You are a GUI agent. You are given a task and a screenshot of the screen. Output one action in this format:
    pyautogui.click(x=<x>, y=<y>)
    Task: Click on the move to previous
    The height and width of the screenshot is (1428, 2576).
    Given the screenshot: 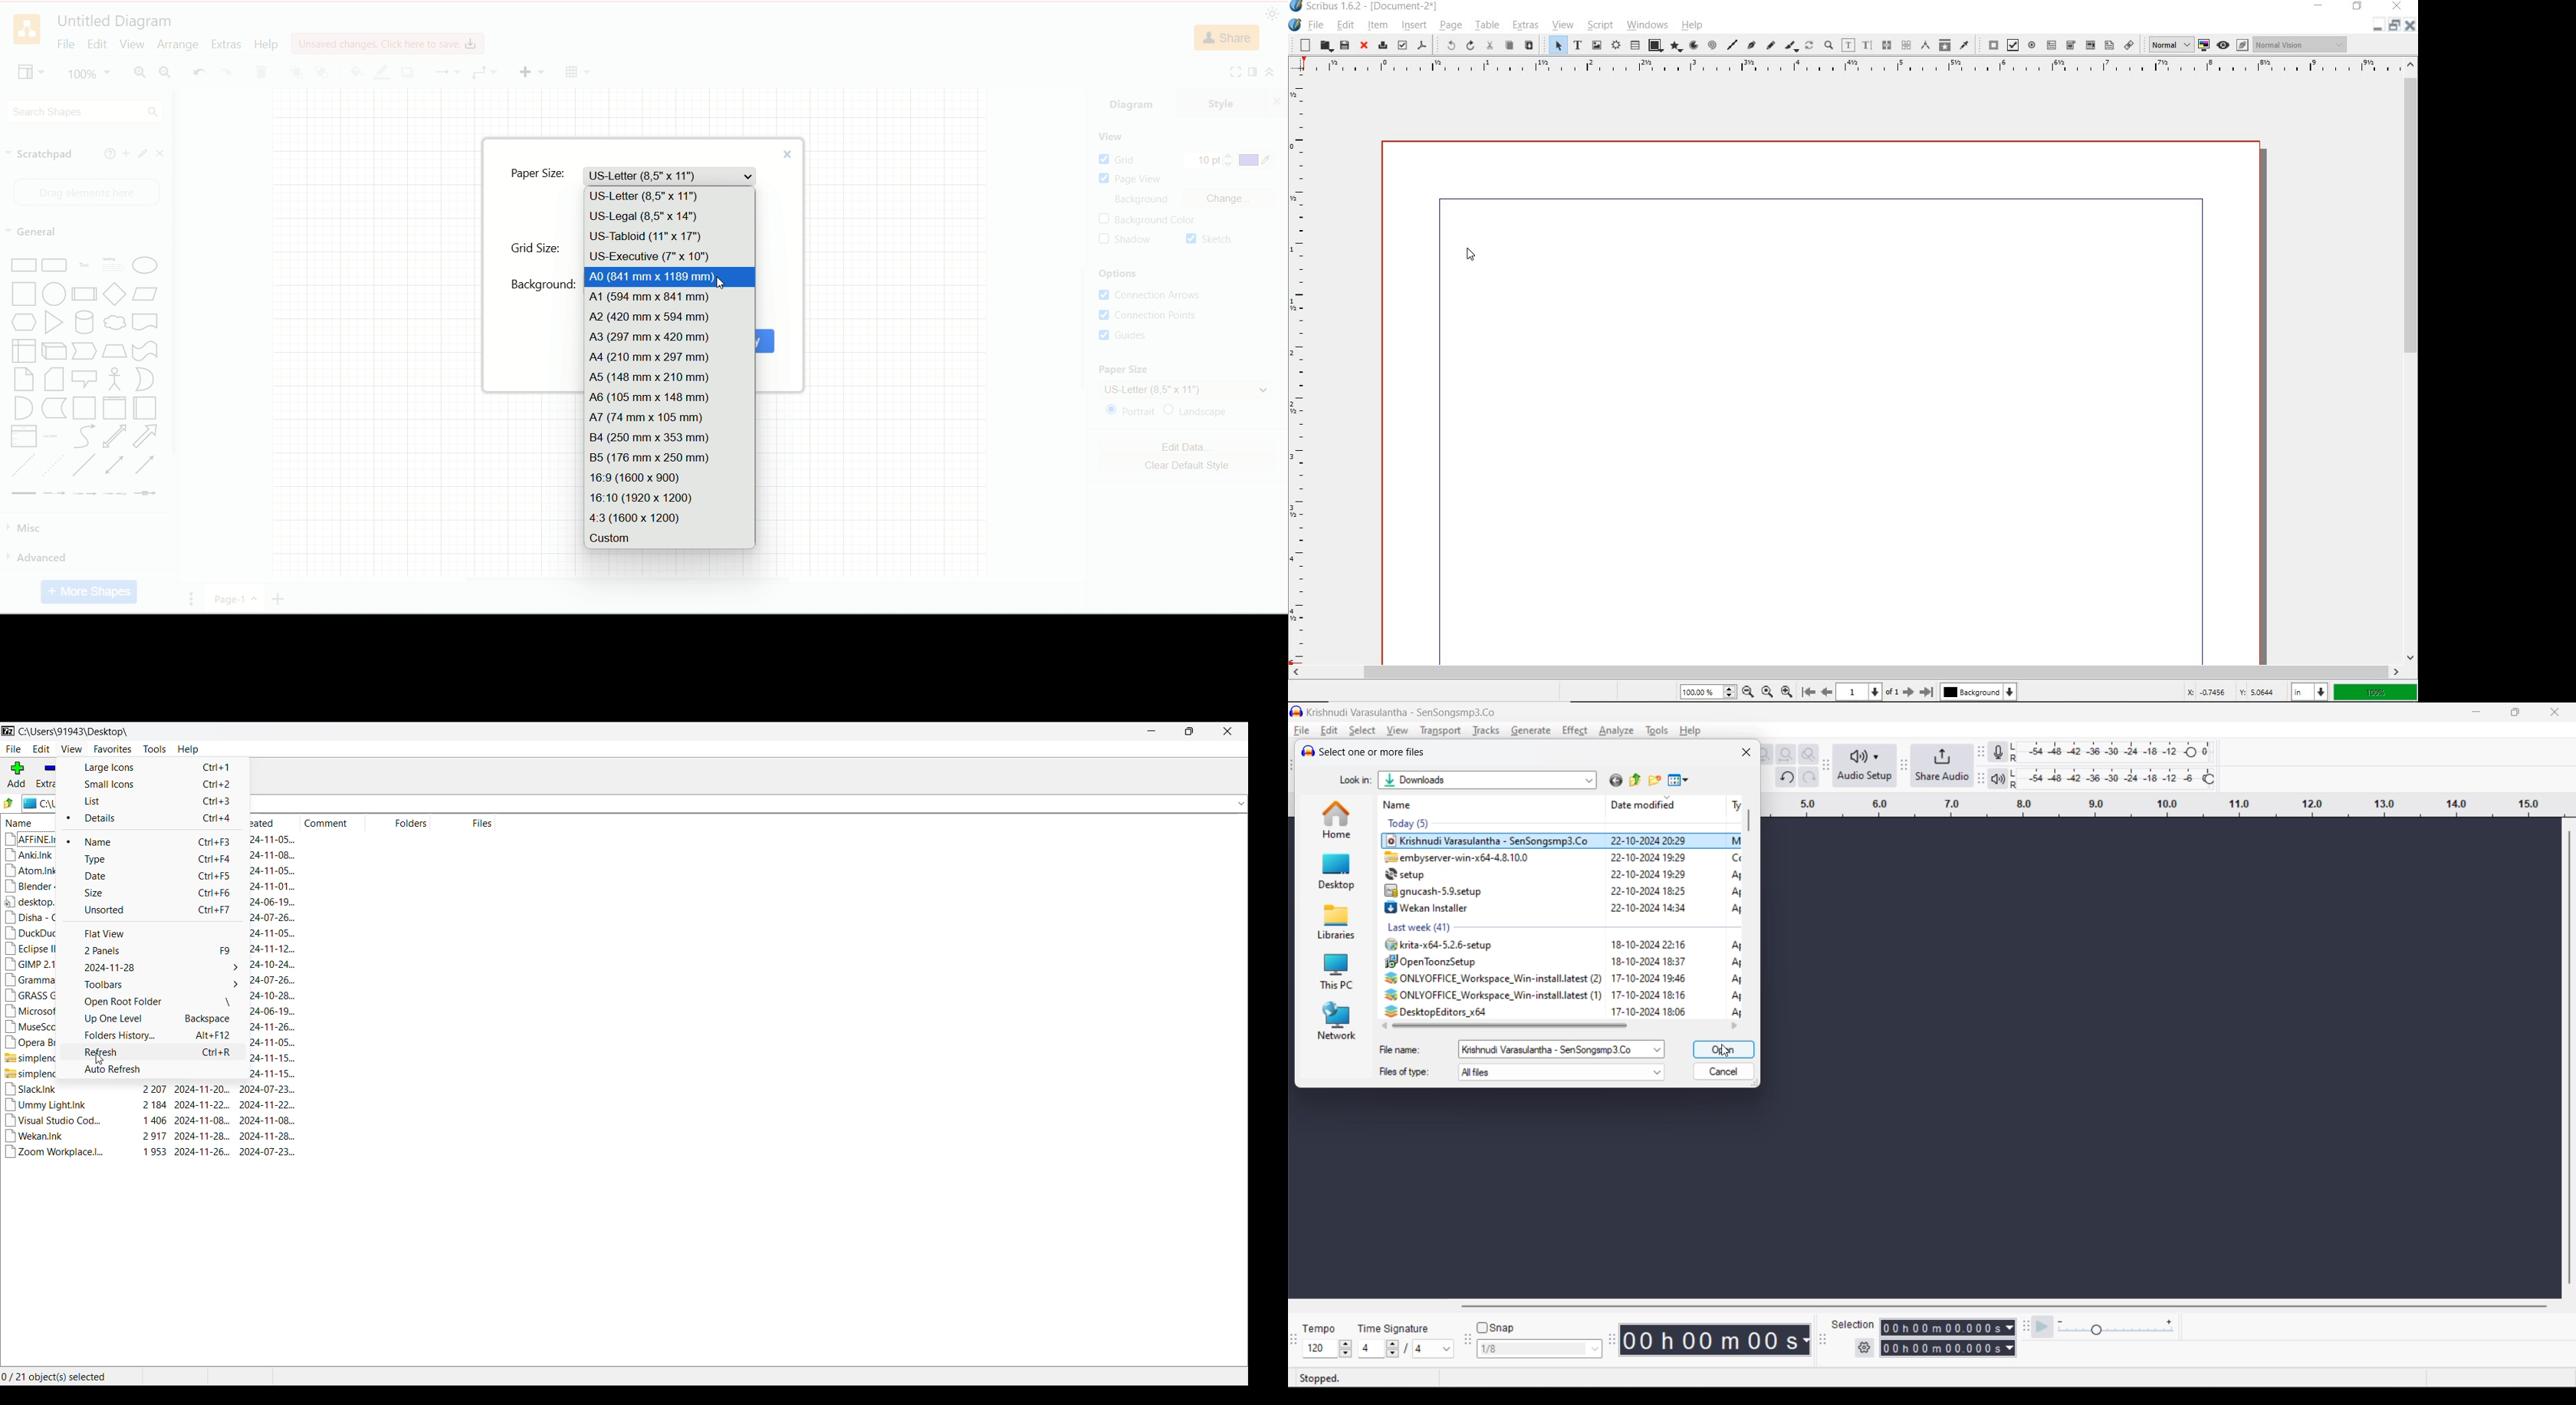 What is the action you would take?
    pyautogui.click(x=1826, y=690)
    